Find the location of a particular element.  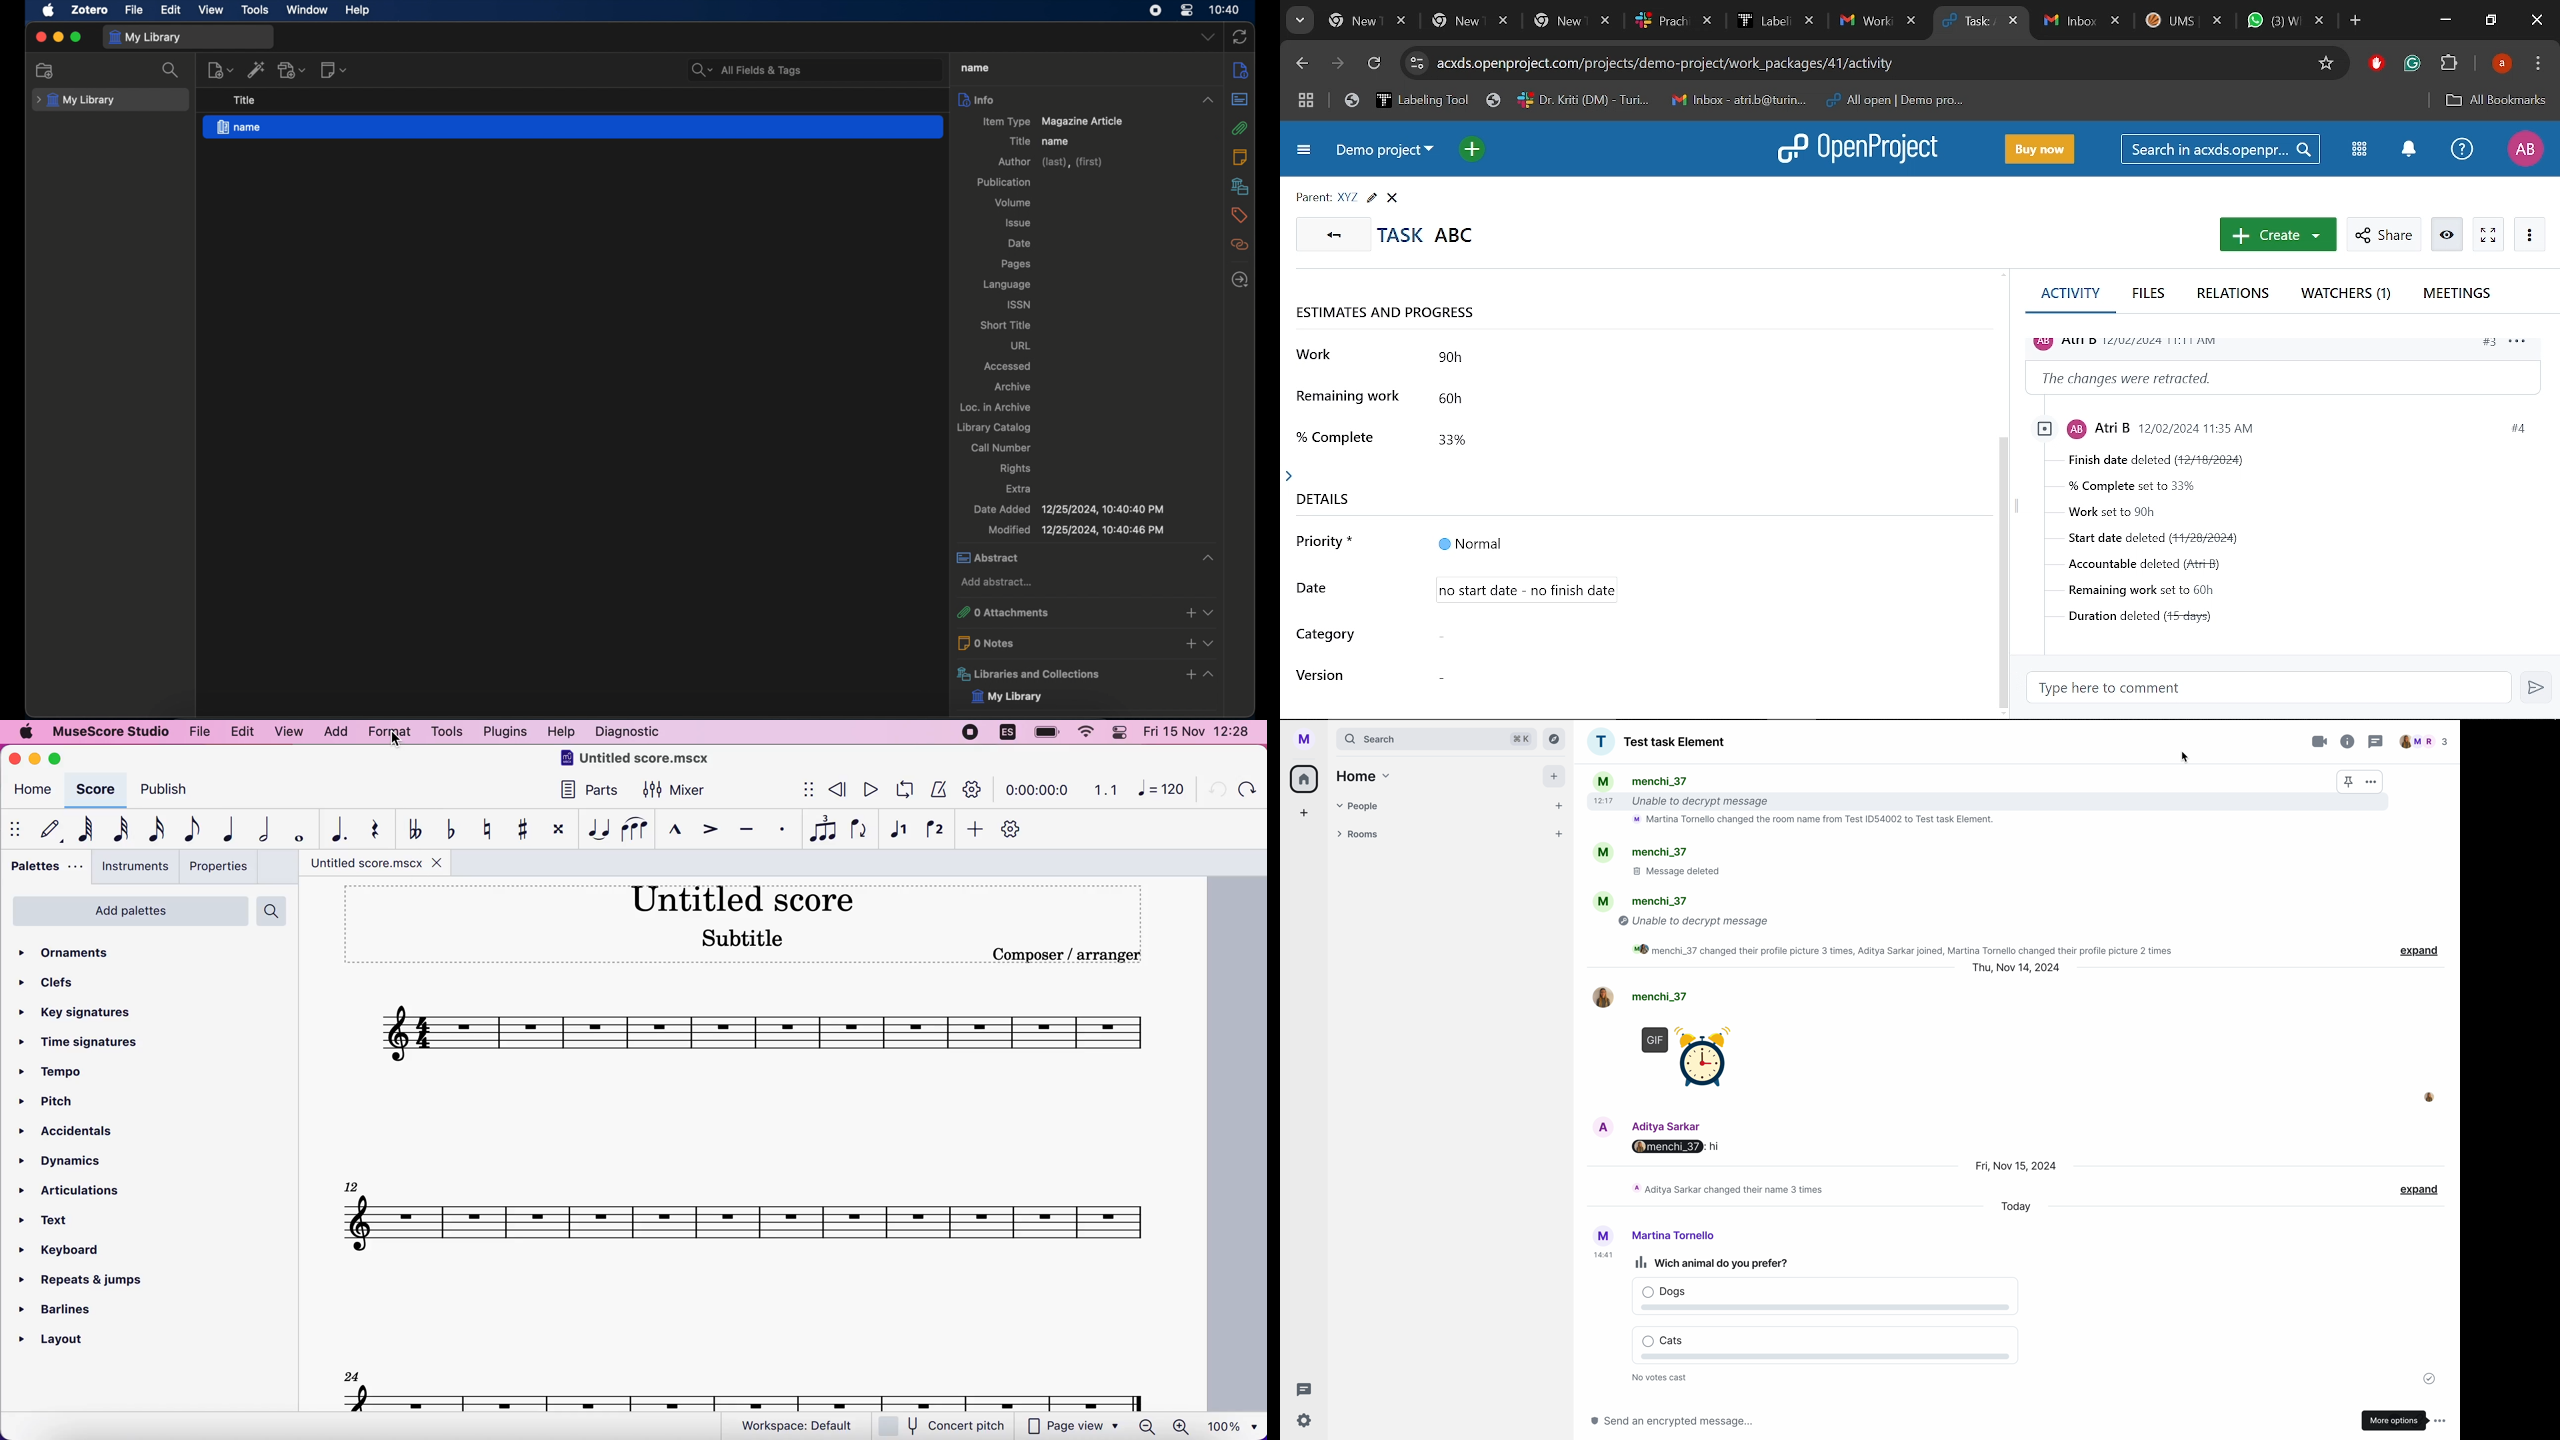

add attachment is located at coordinates (293, 71).